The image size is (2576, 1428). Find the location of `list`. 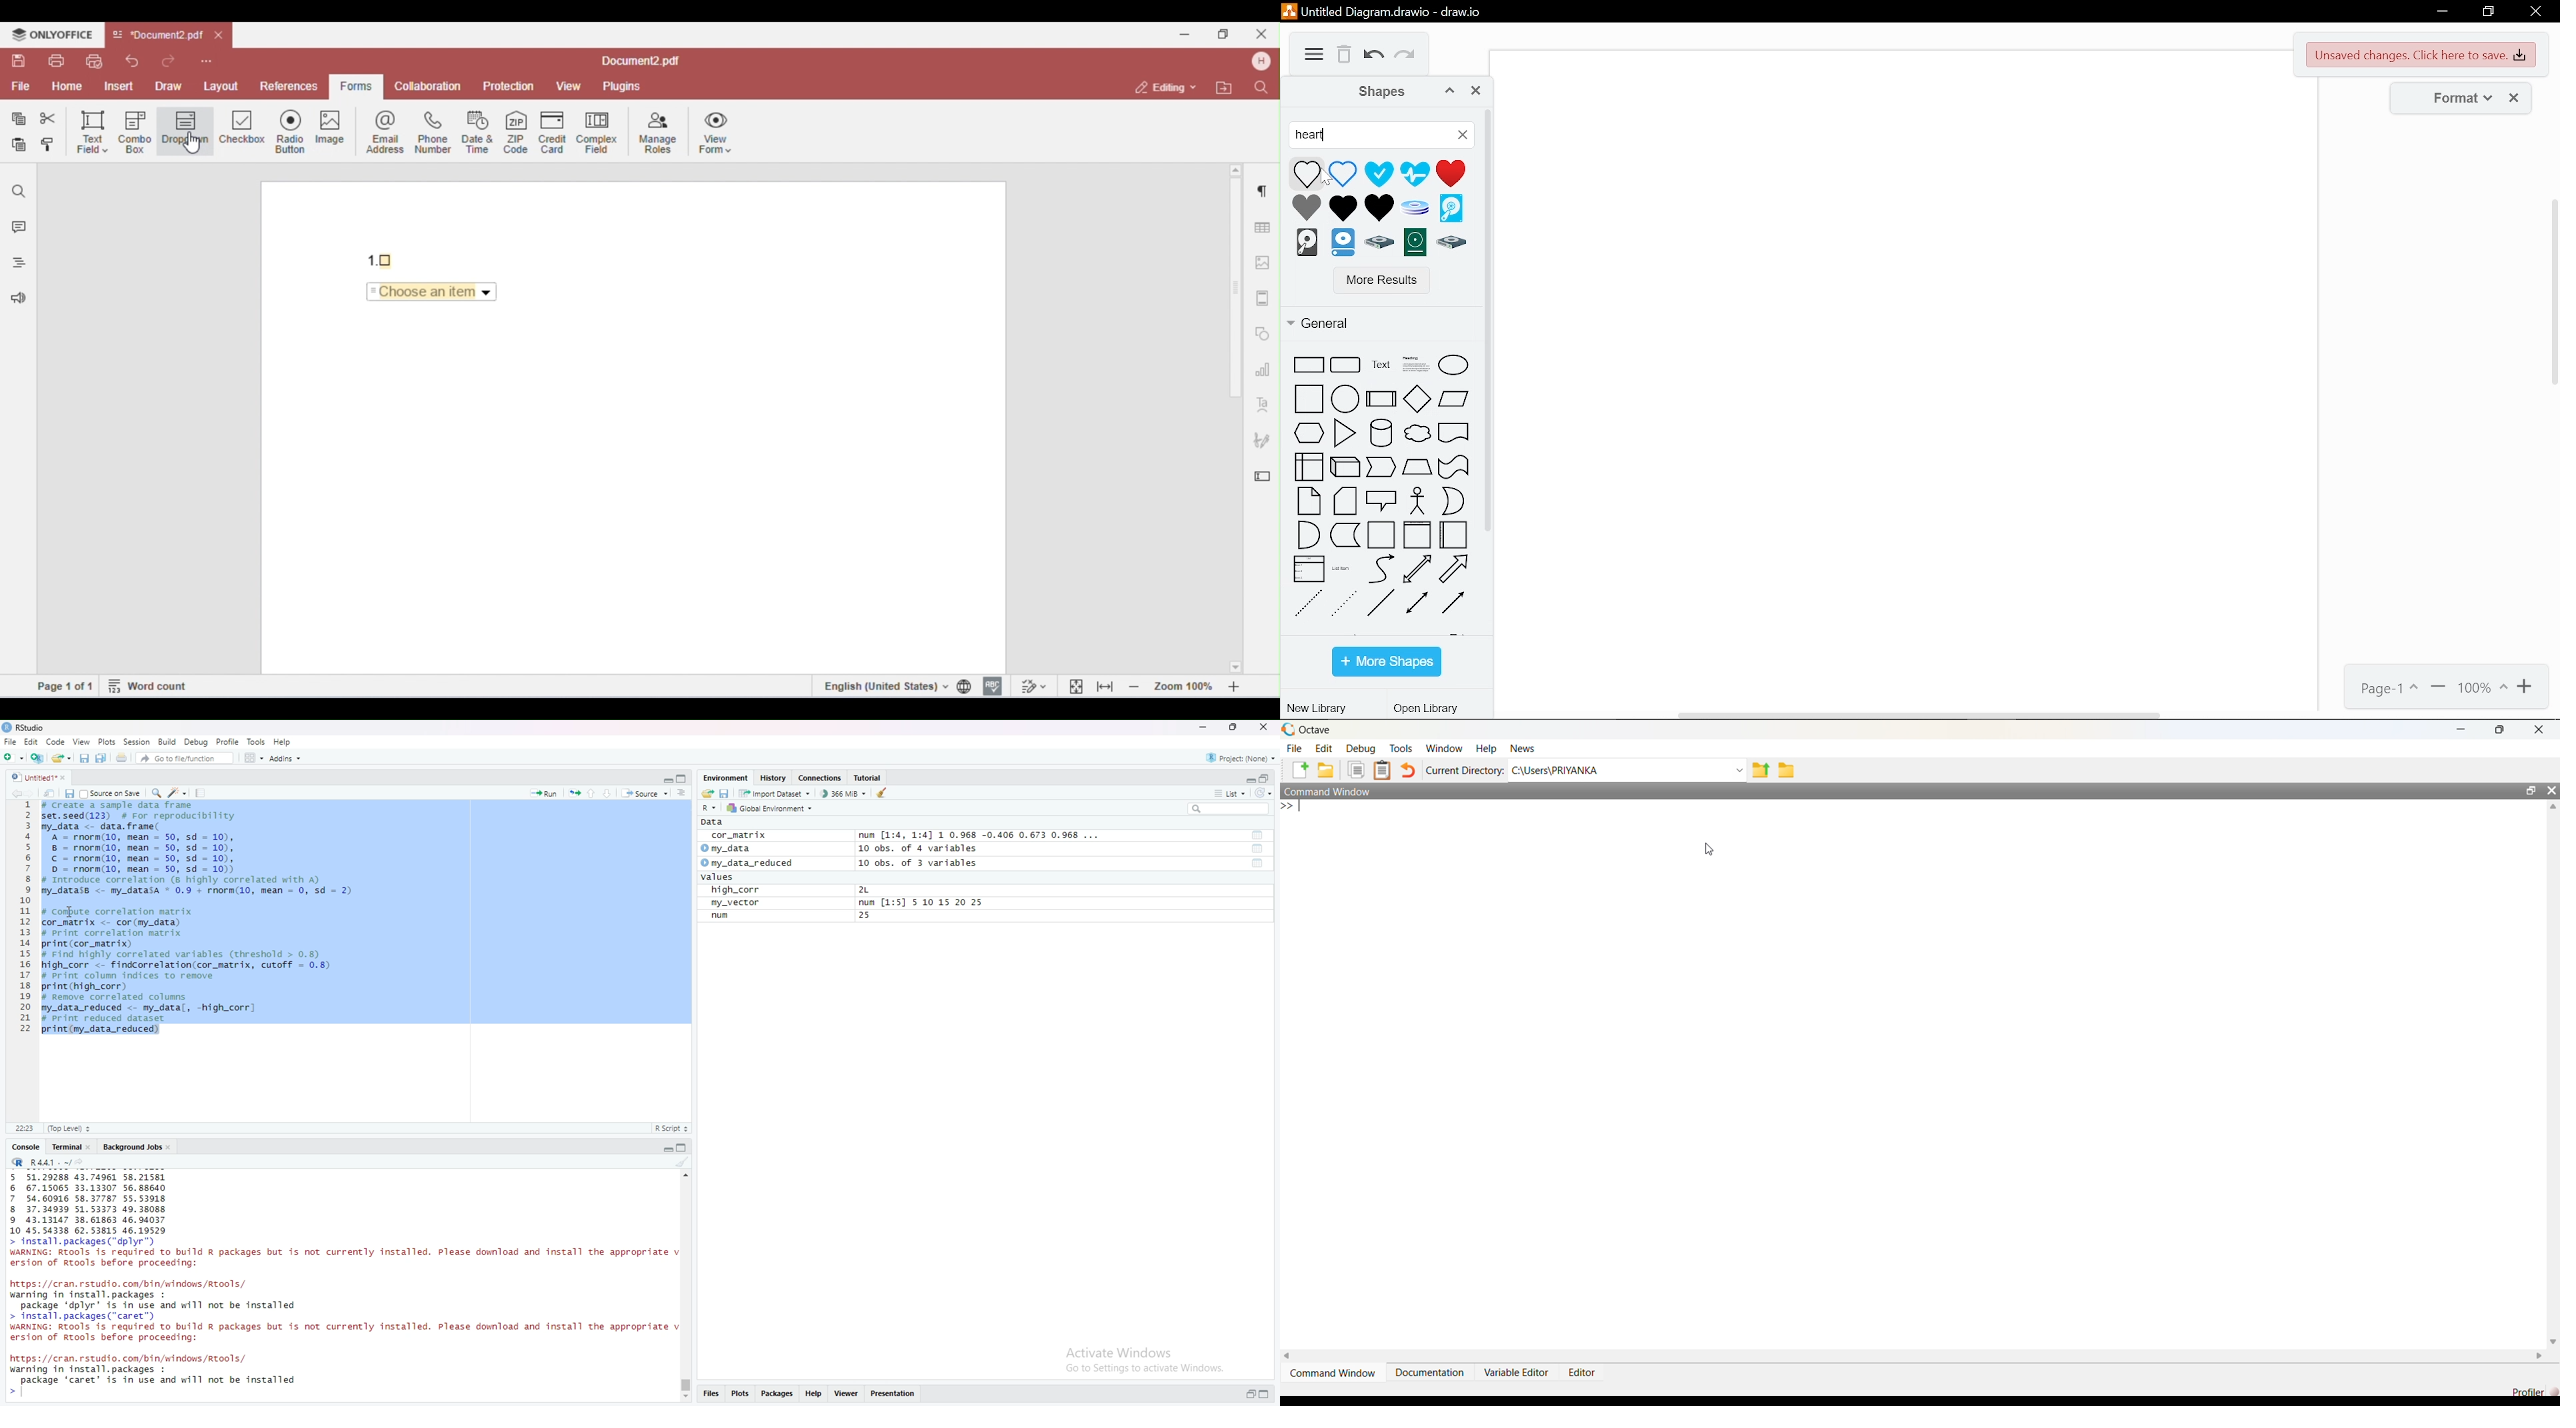

list is located at coordinates (1230, 794).